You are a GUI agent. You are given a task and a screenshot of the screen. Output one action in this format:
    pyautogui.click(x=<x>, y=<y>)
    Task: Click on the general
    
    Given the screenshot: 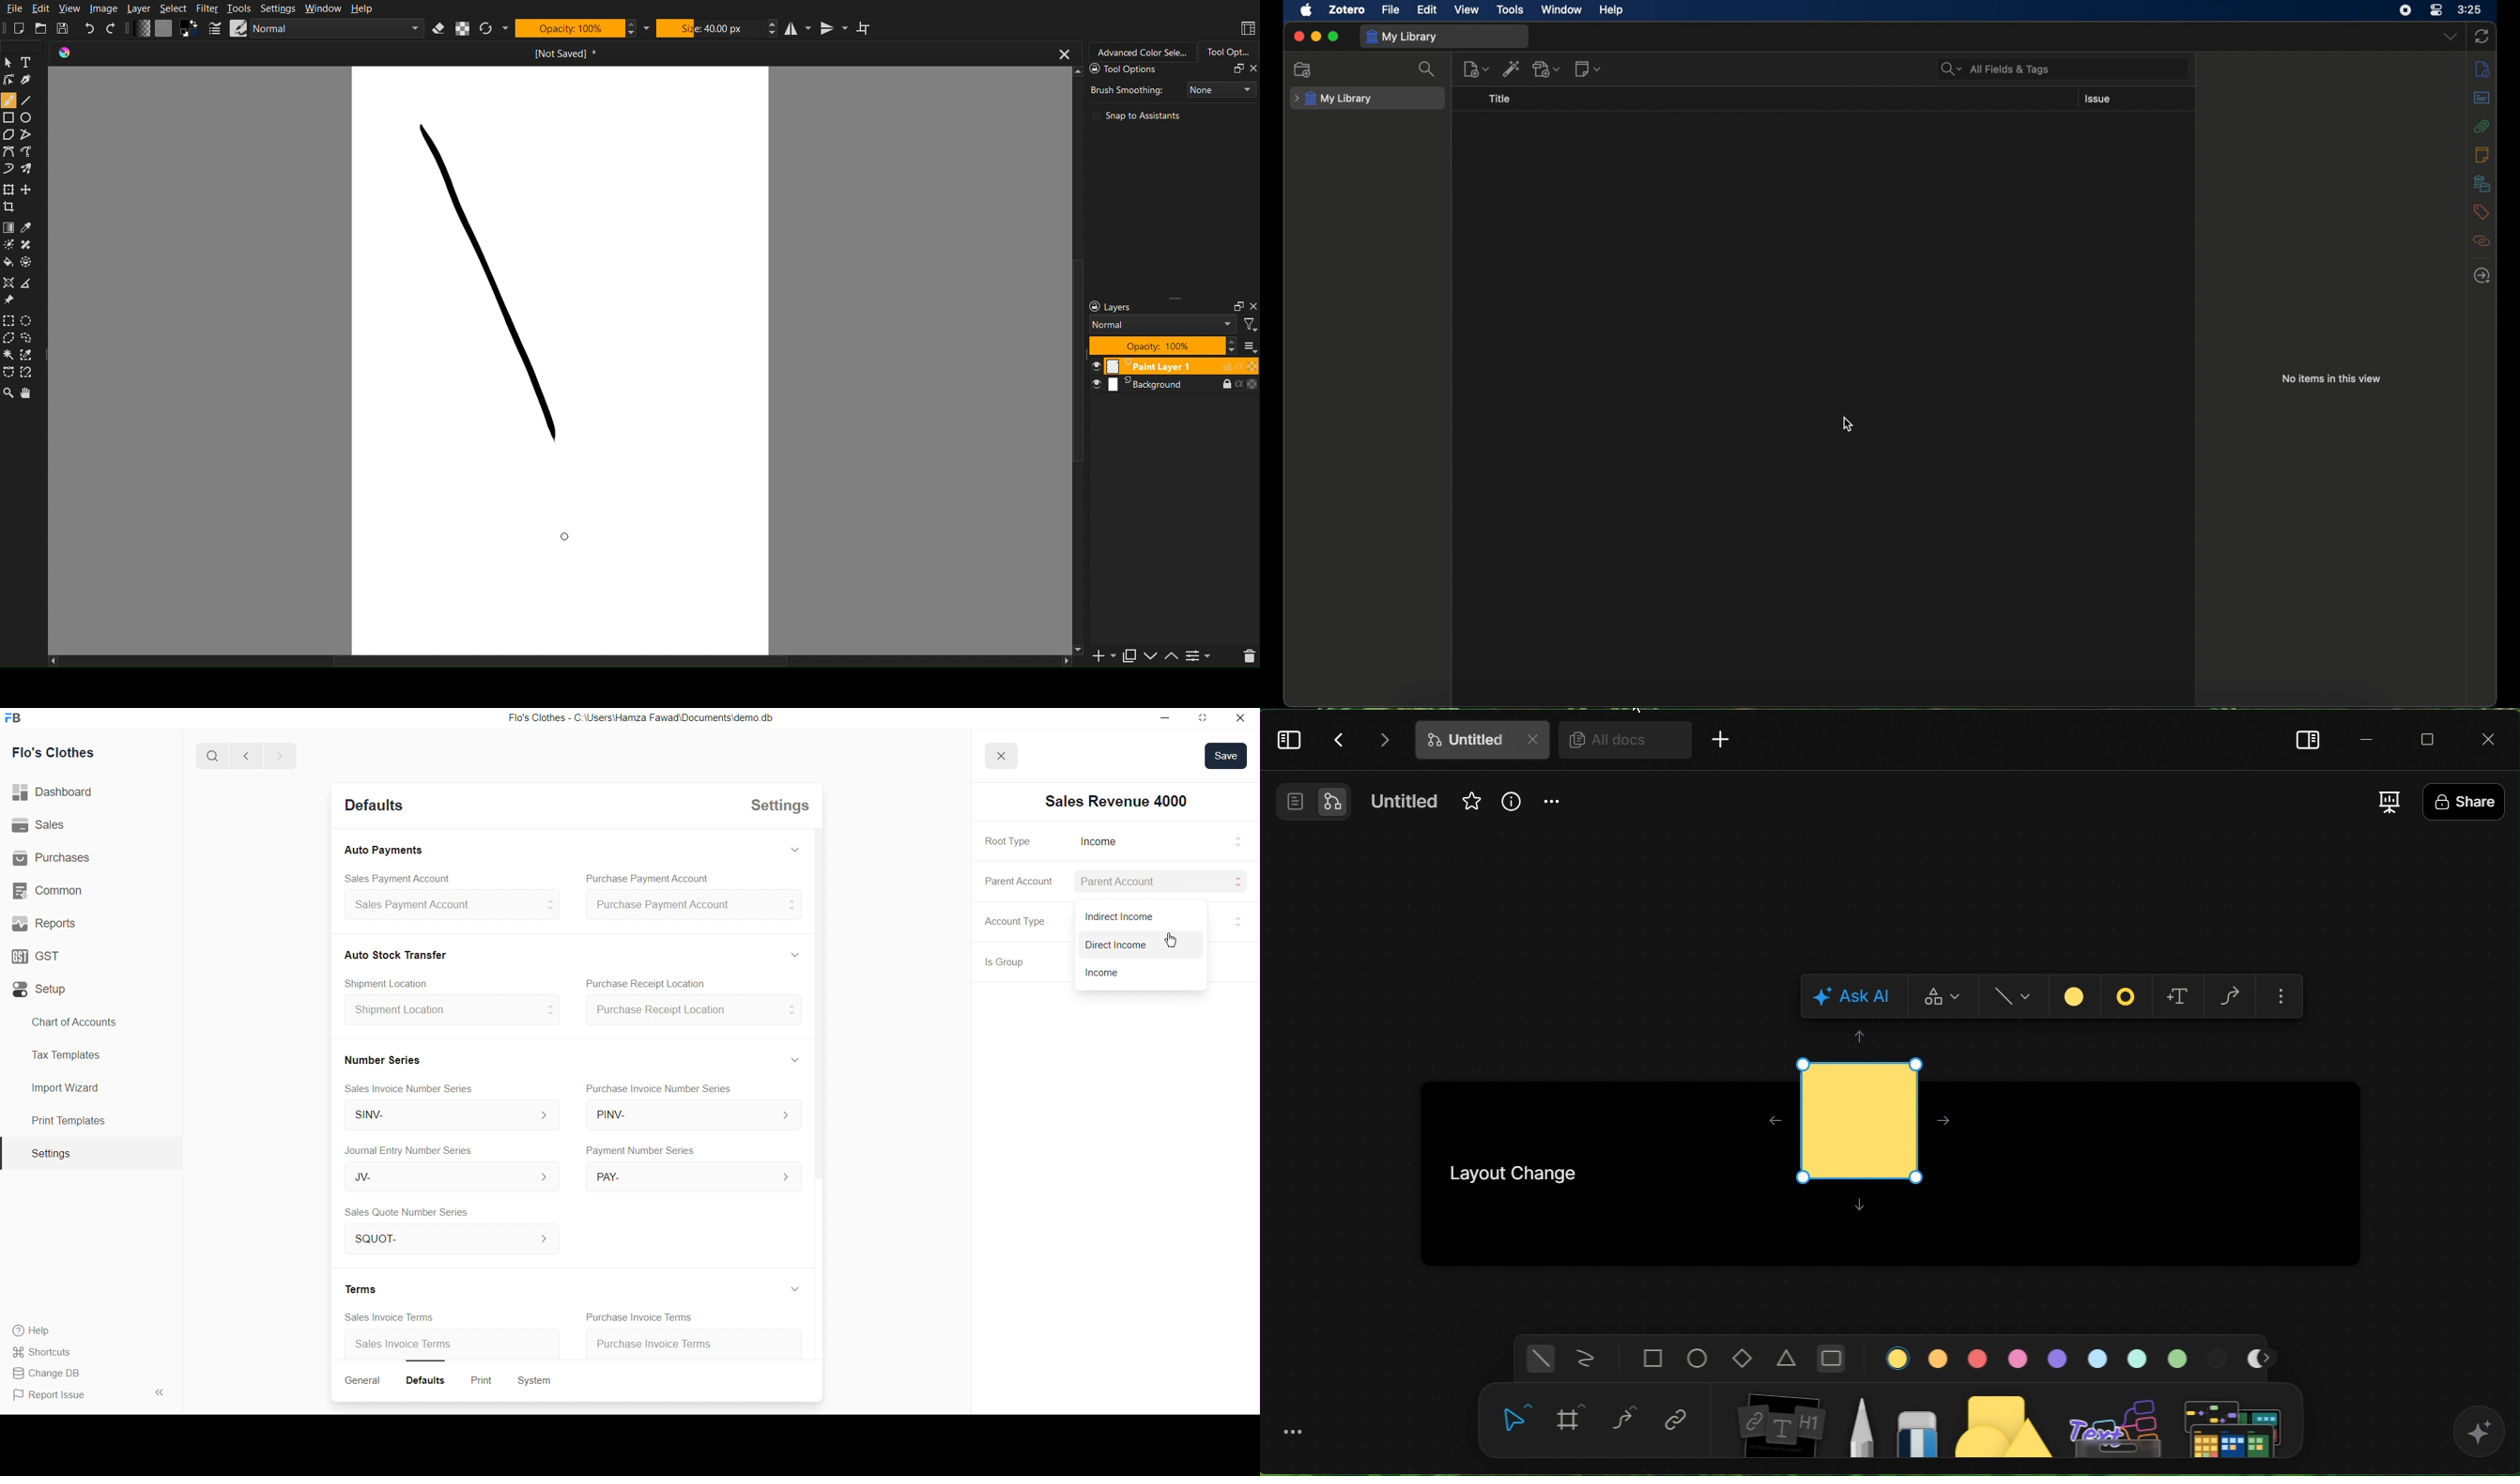 What is the action you would take?
    pyautogui.click(x=1538, y=1360)
    